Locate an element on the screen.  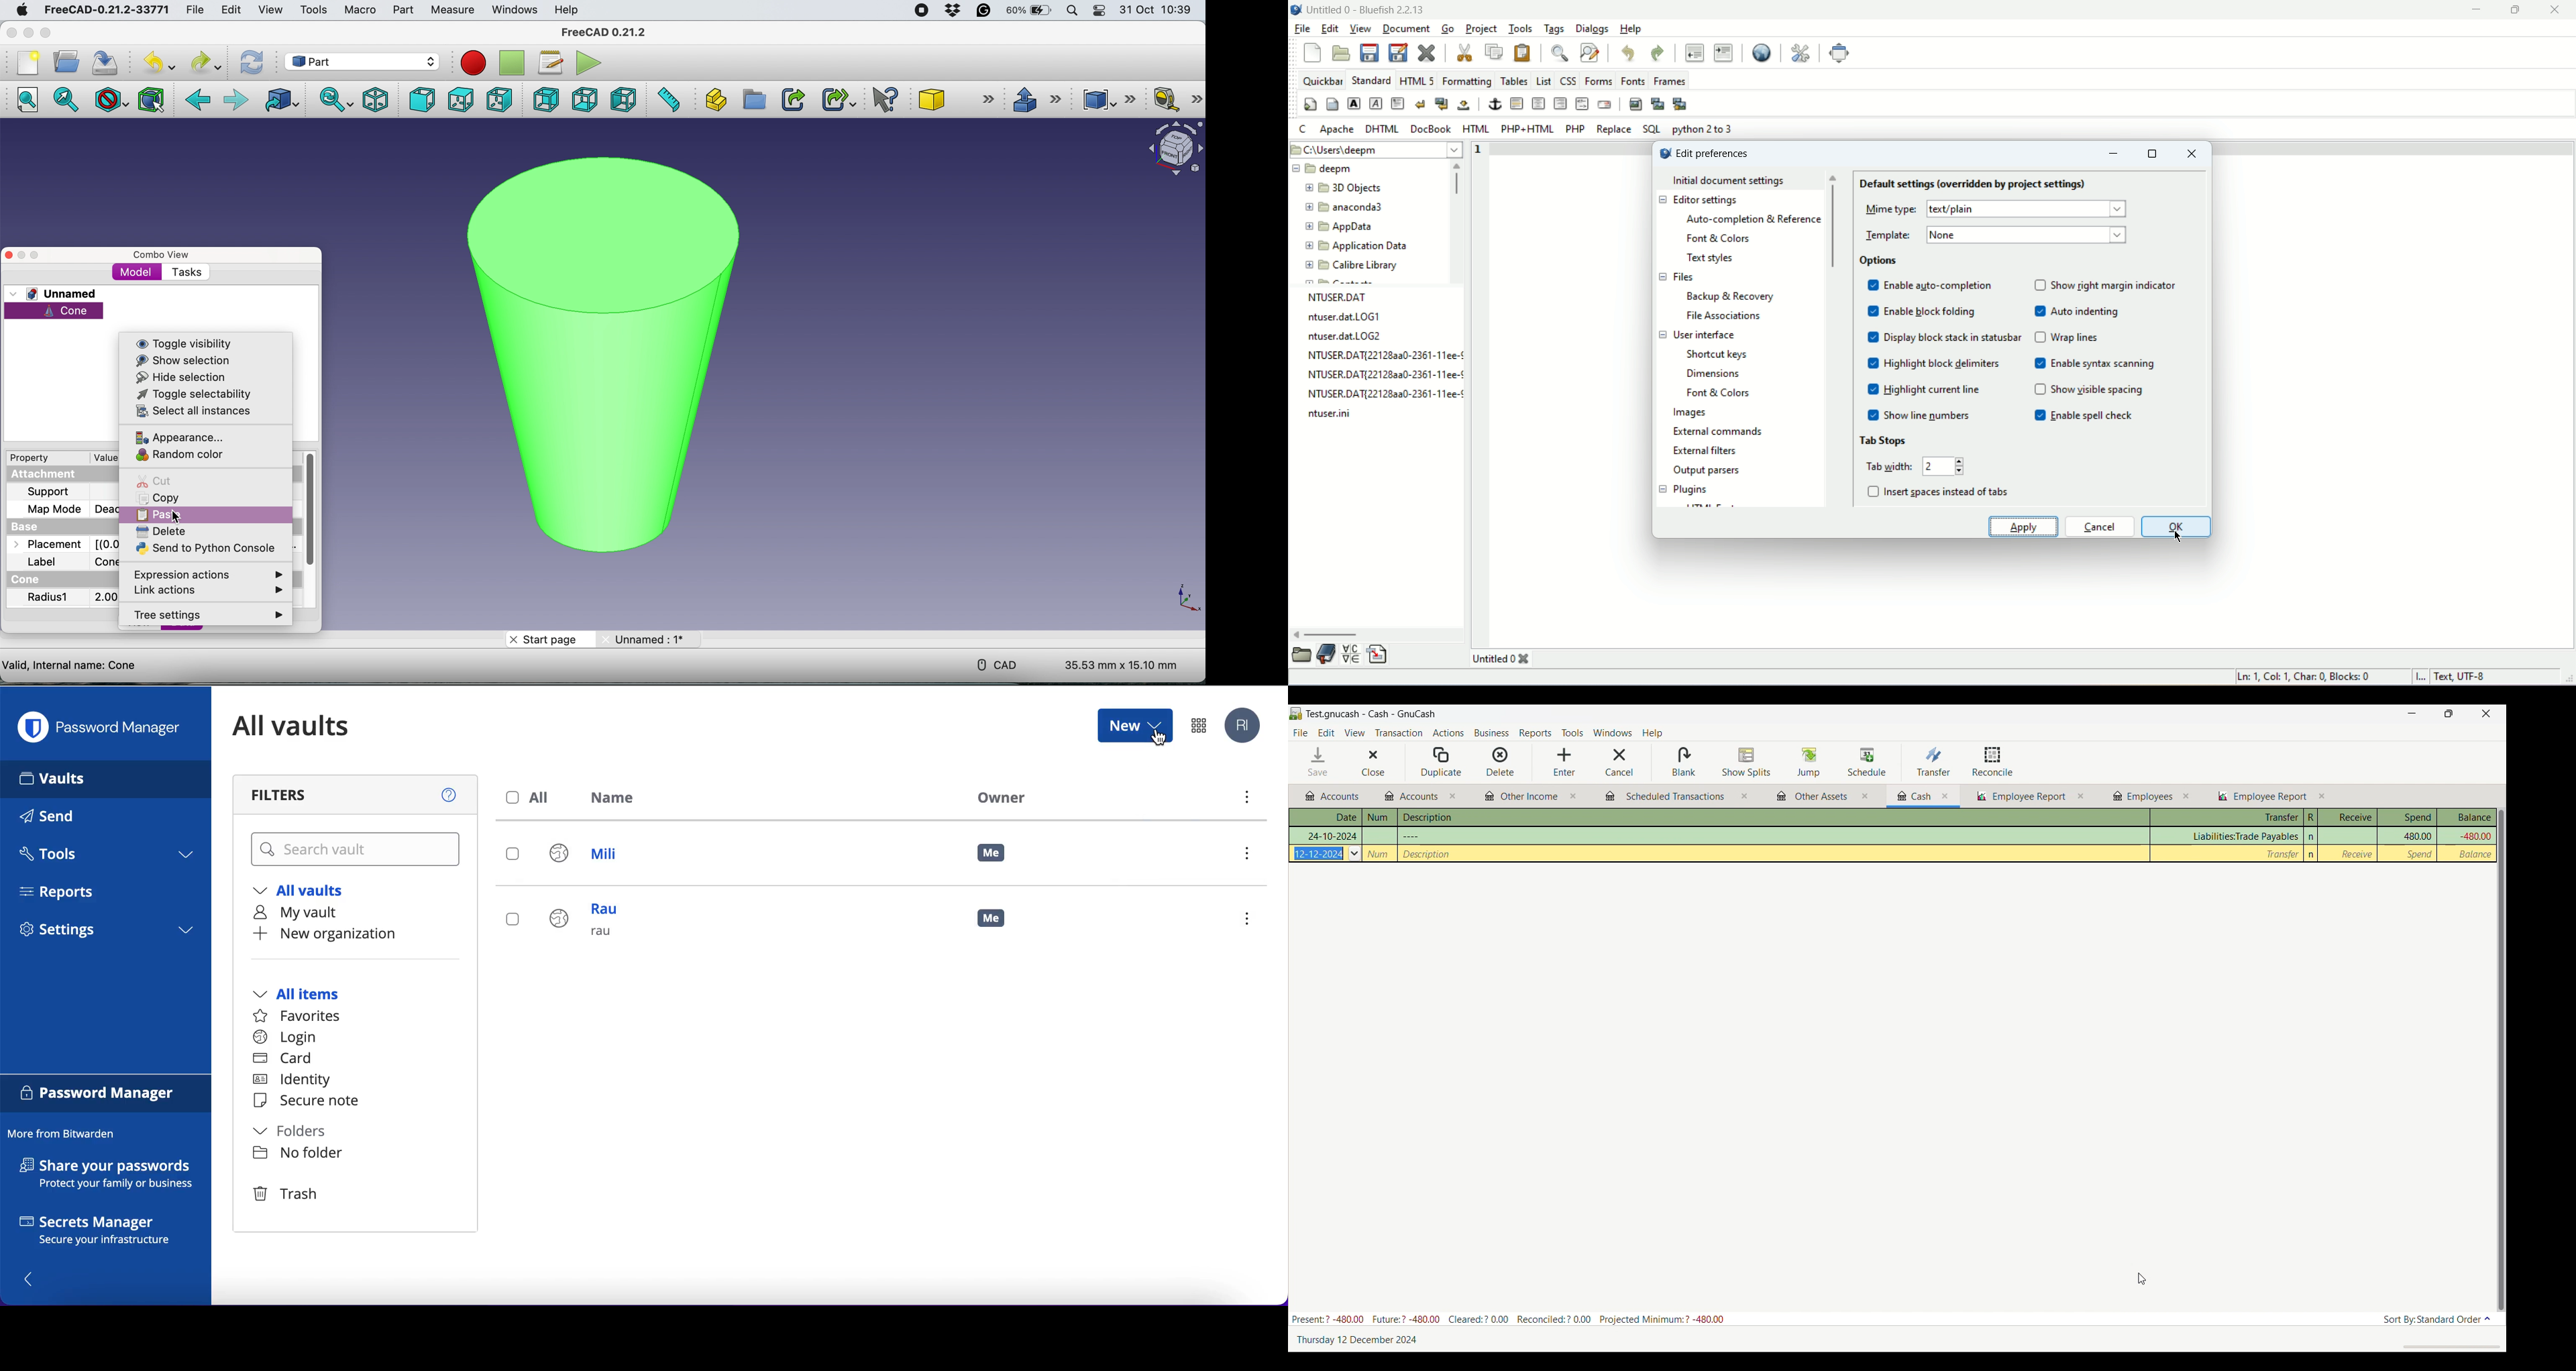
files is located at coordinates (1675, 277).